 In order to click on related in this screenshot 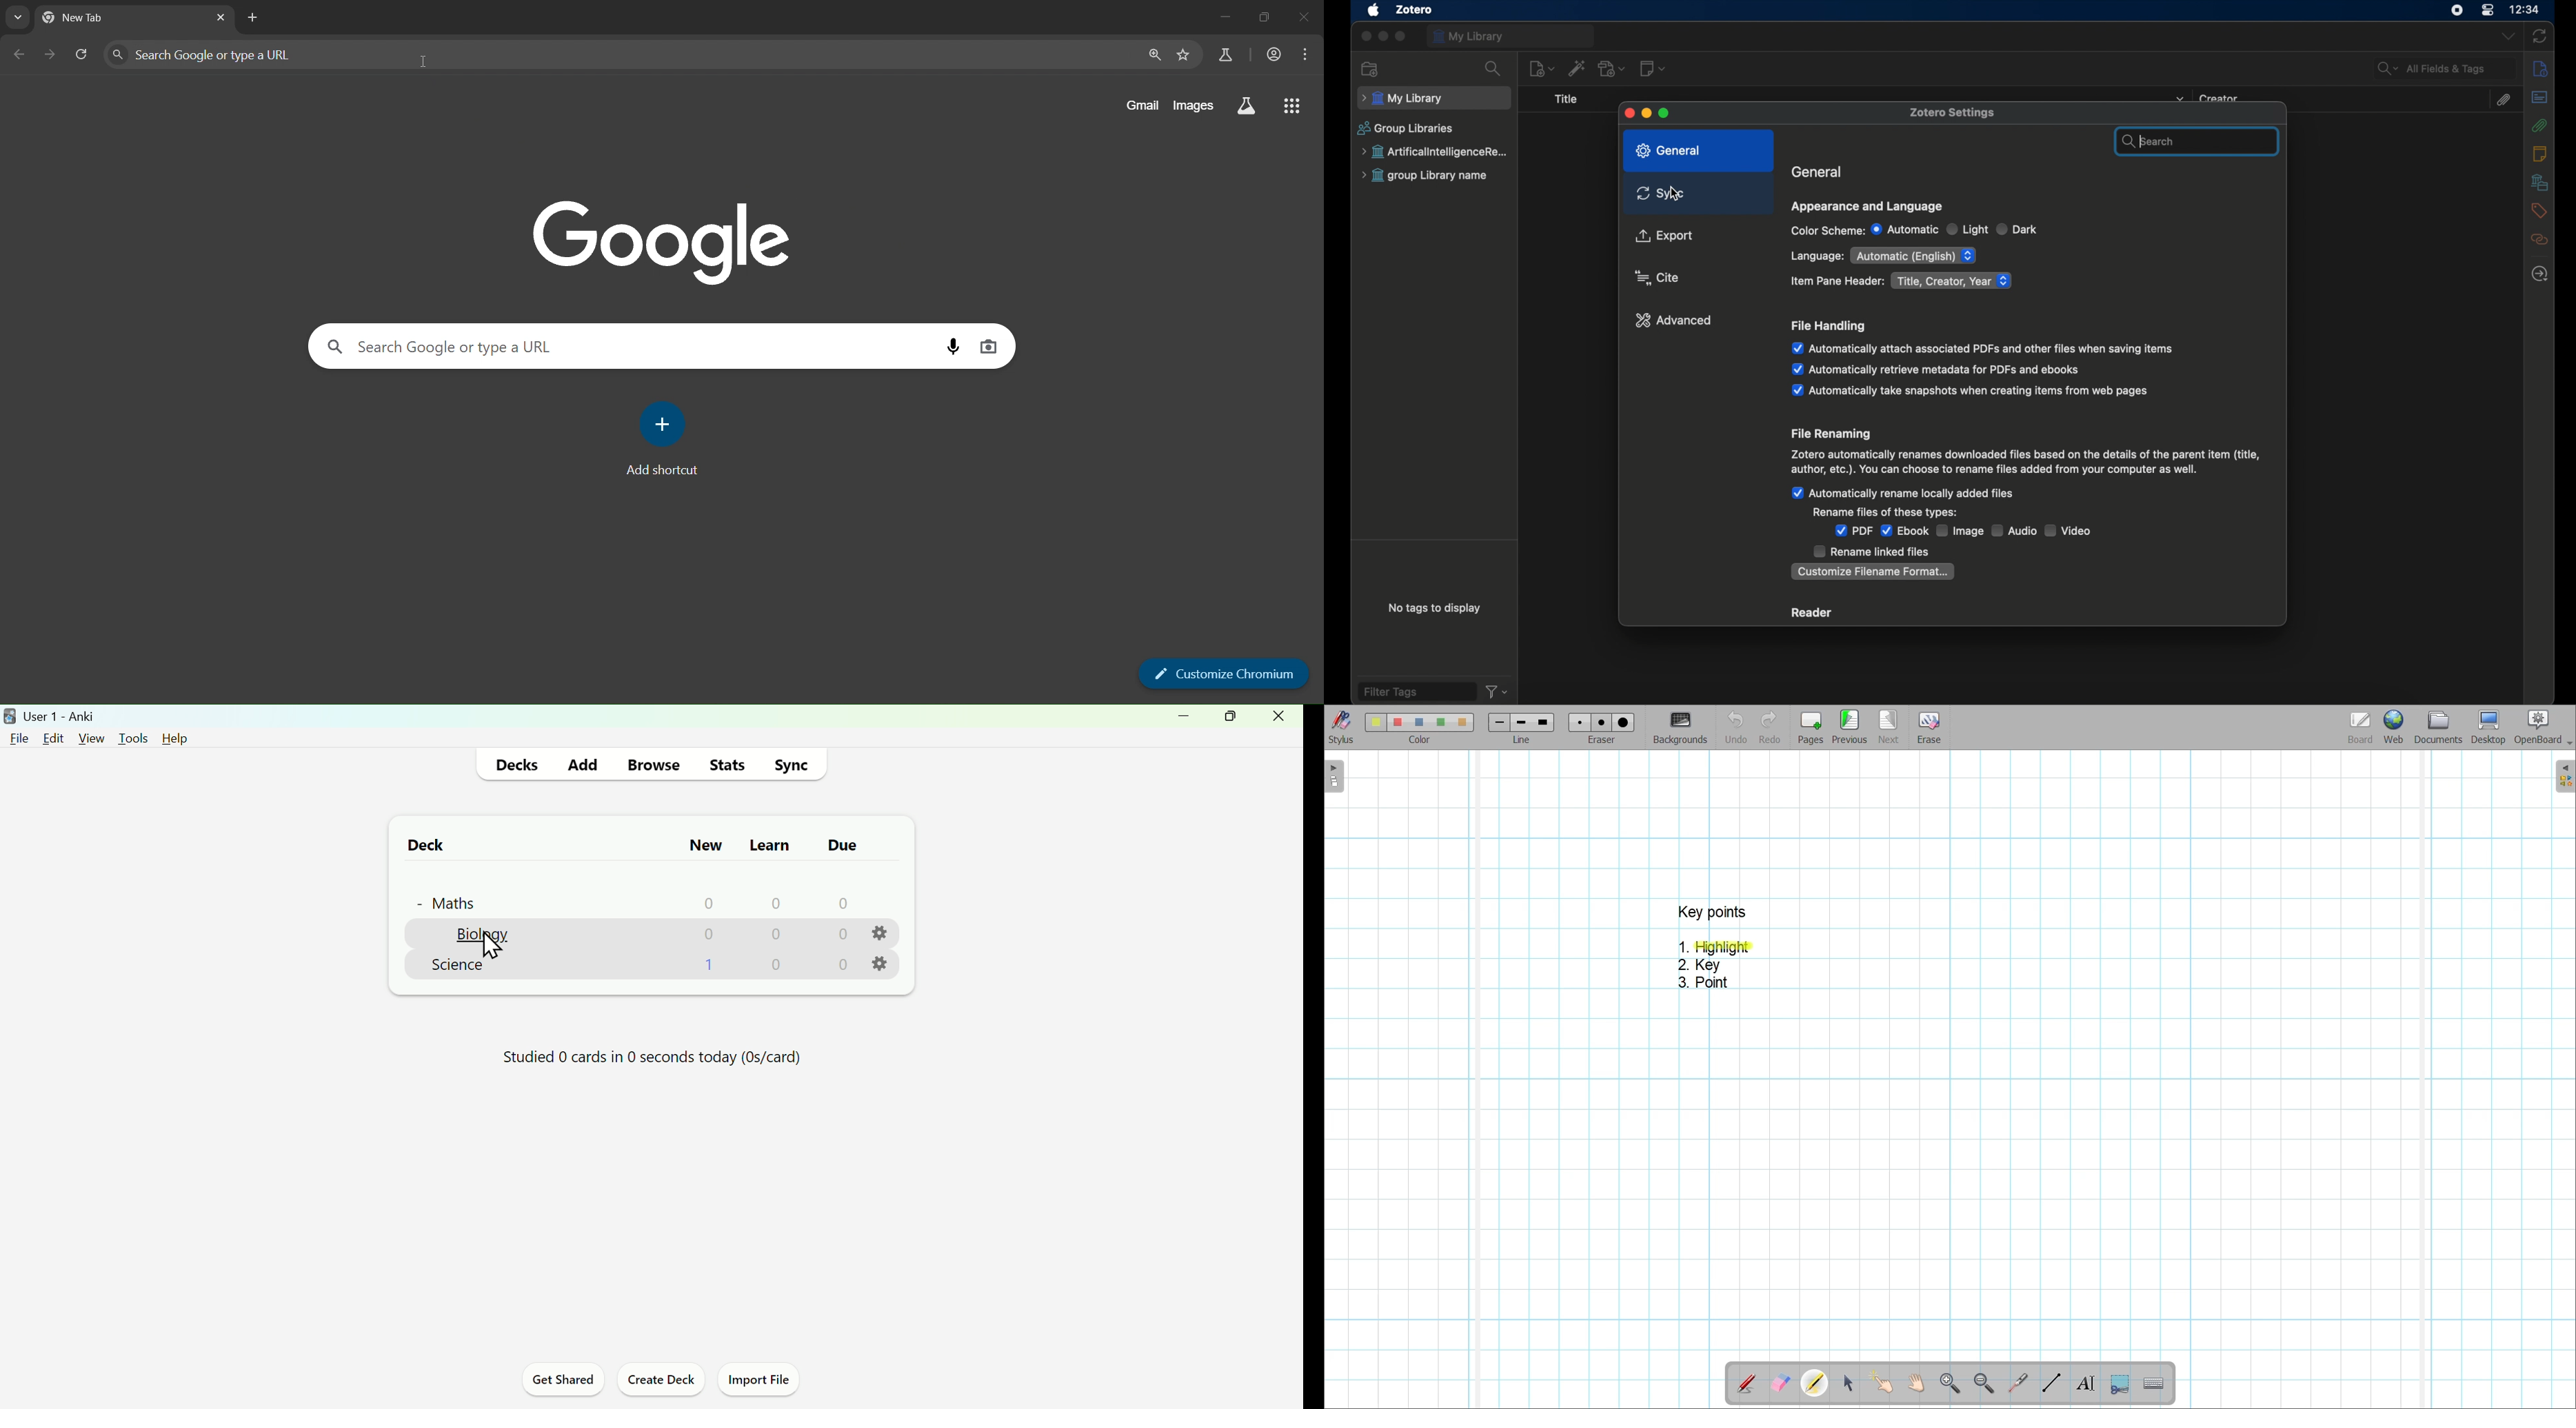, I will do `click(2539, 240)`.